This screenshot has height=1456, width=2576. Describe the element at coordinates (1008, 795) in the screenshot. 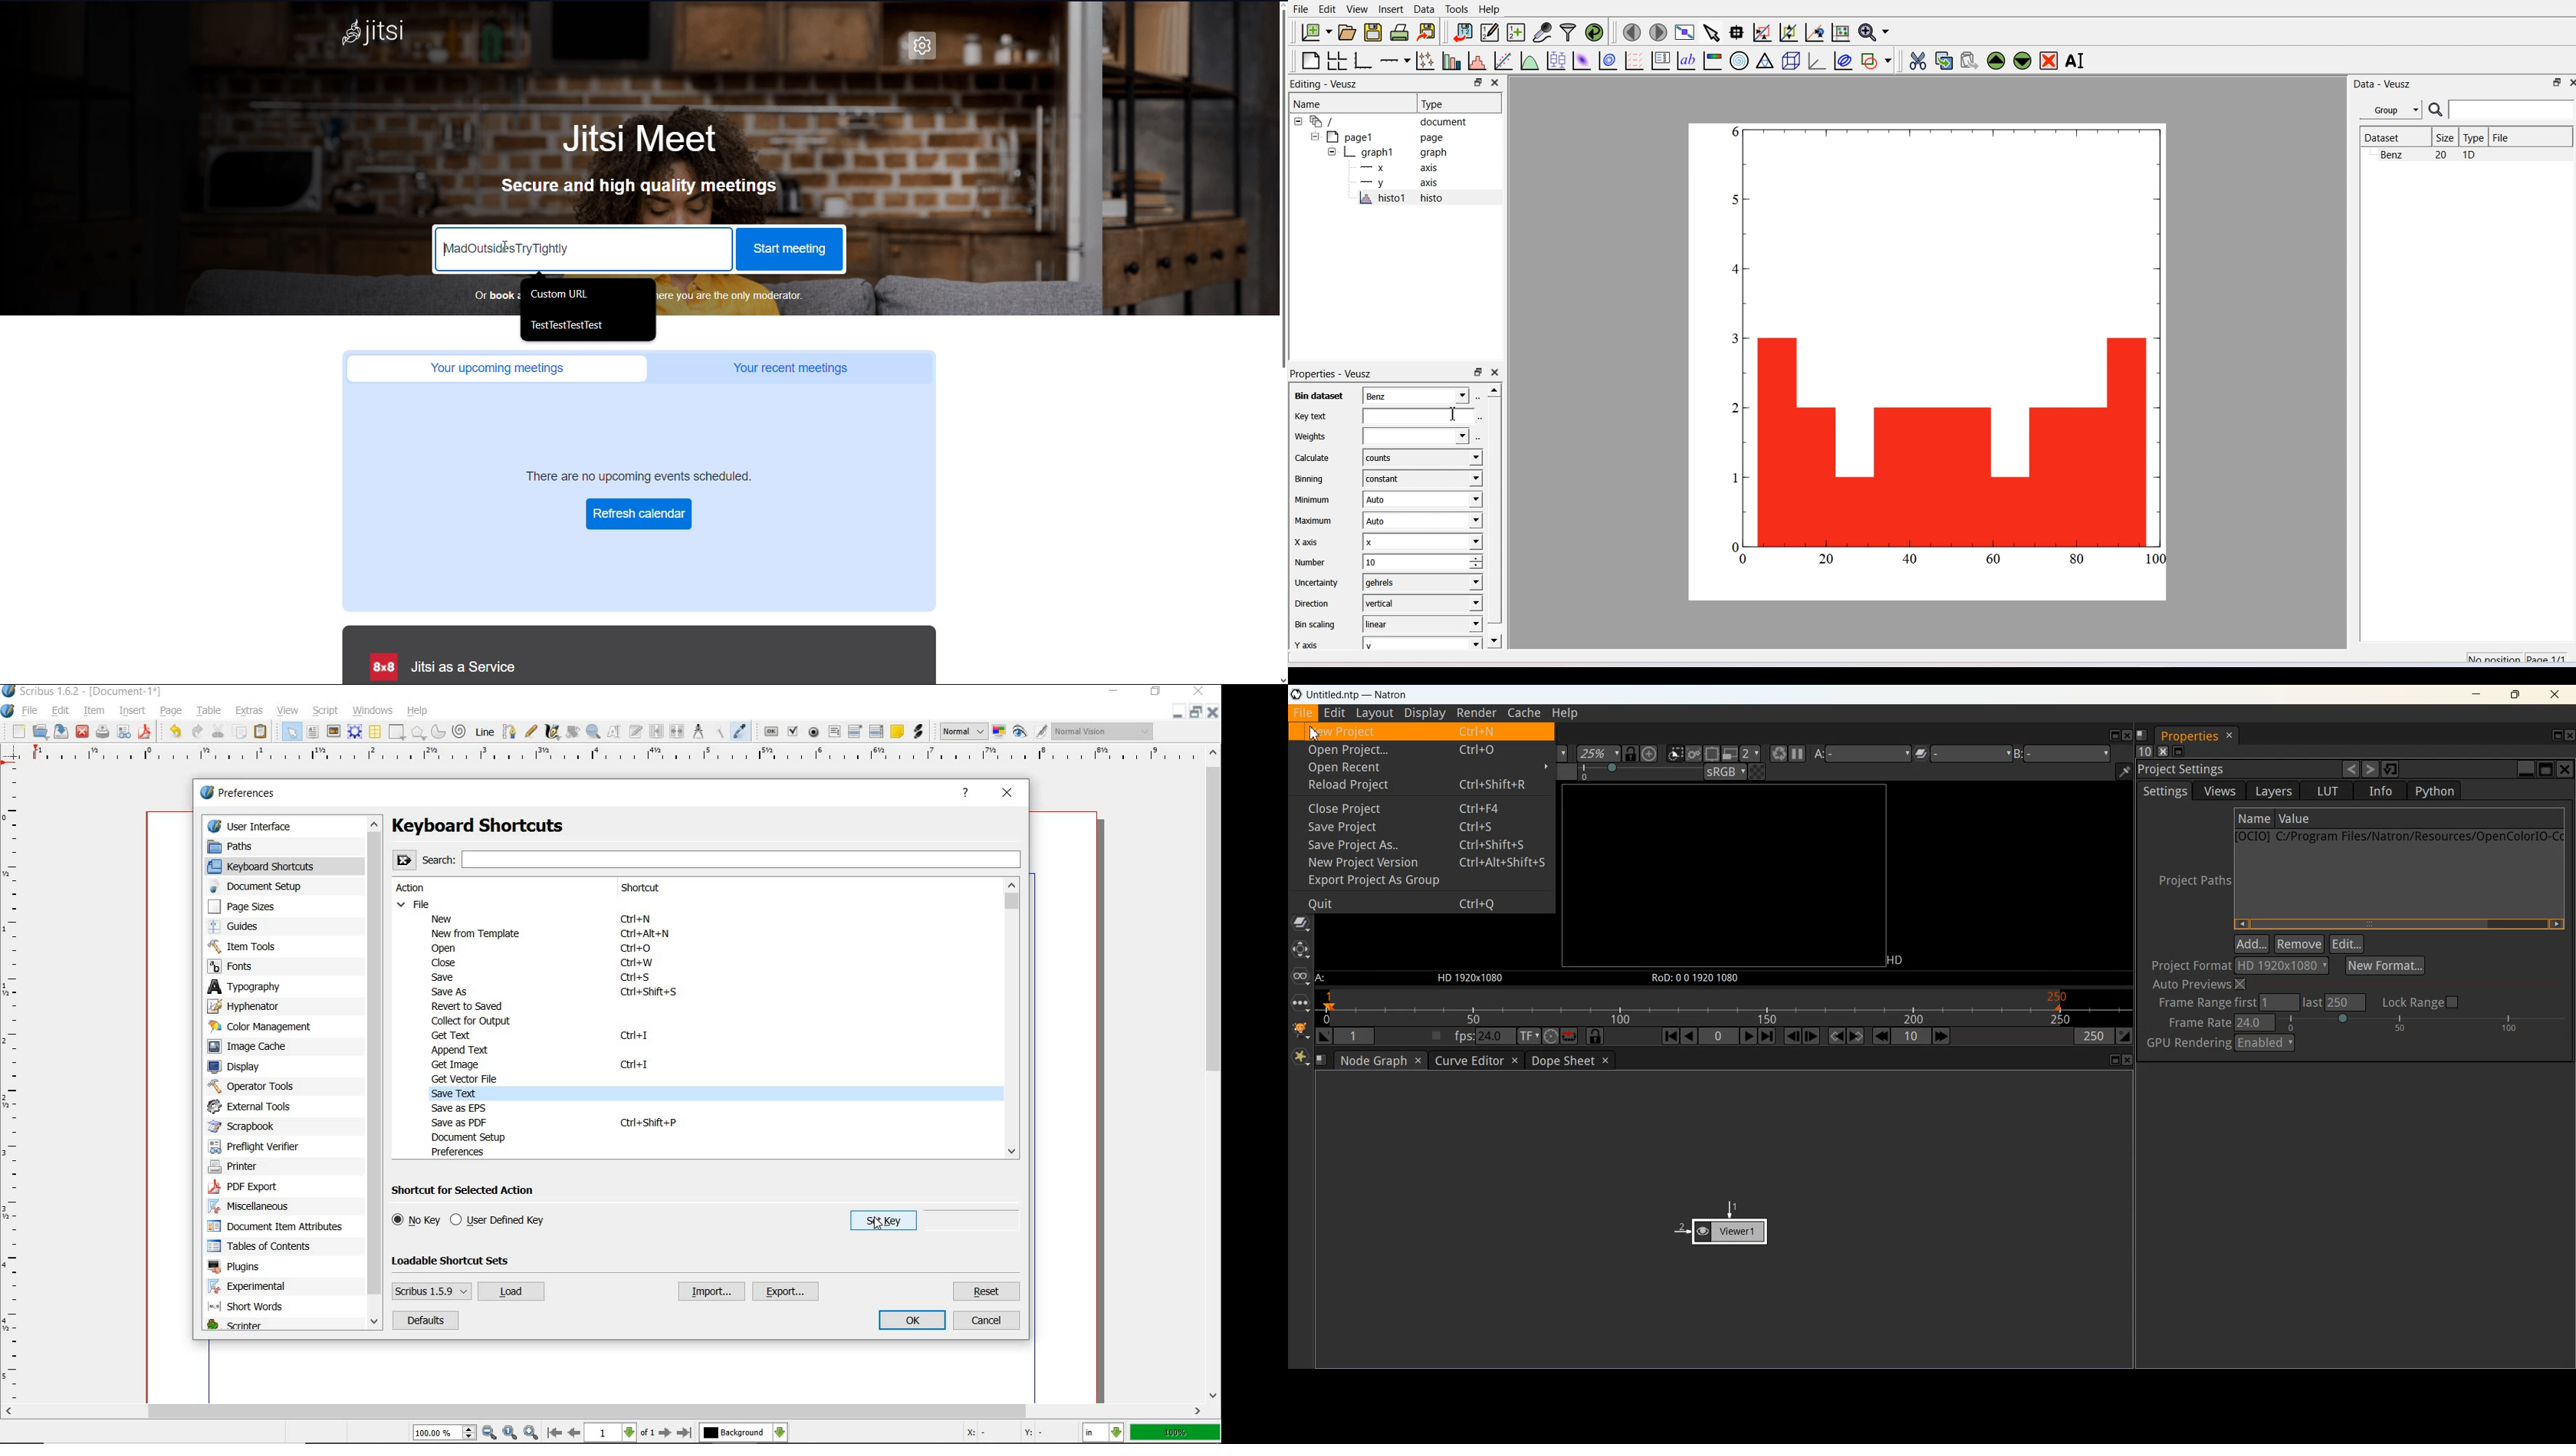

I see `close` at that location.